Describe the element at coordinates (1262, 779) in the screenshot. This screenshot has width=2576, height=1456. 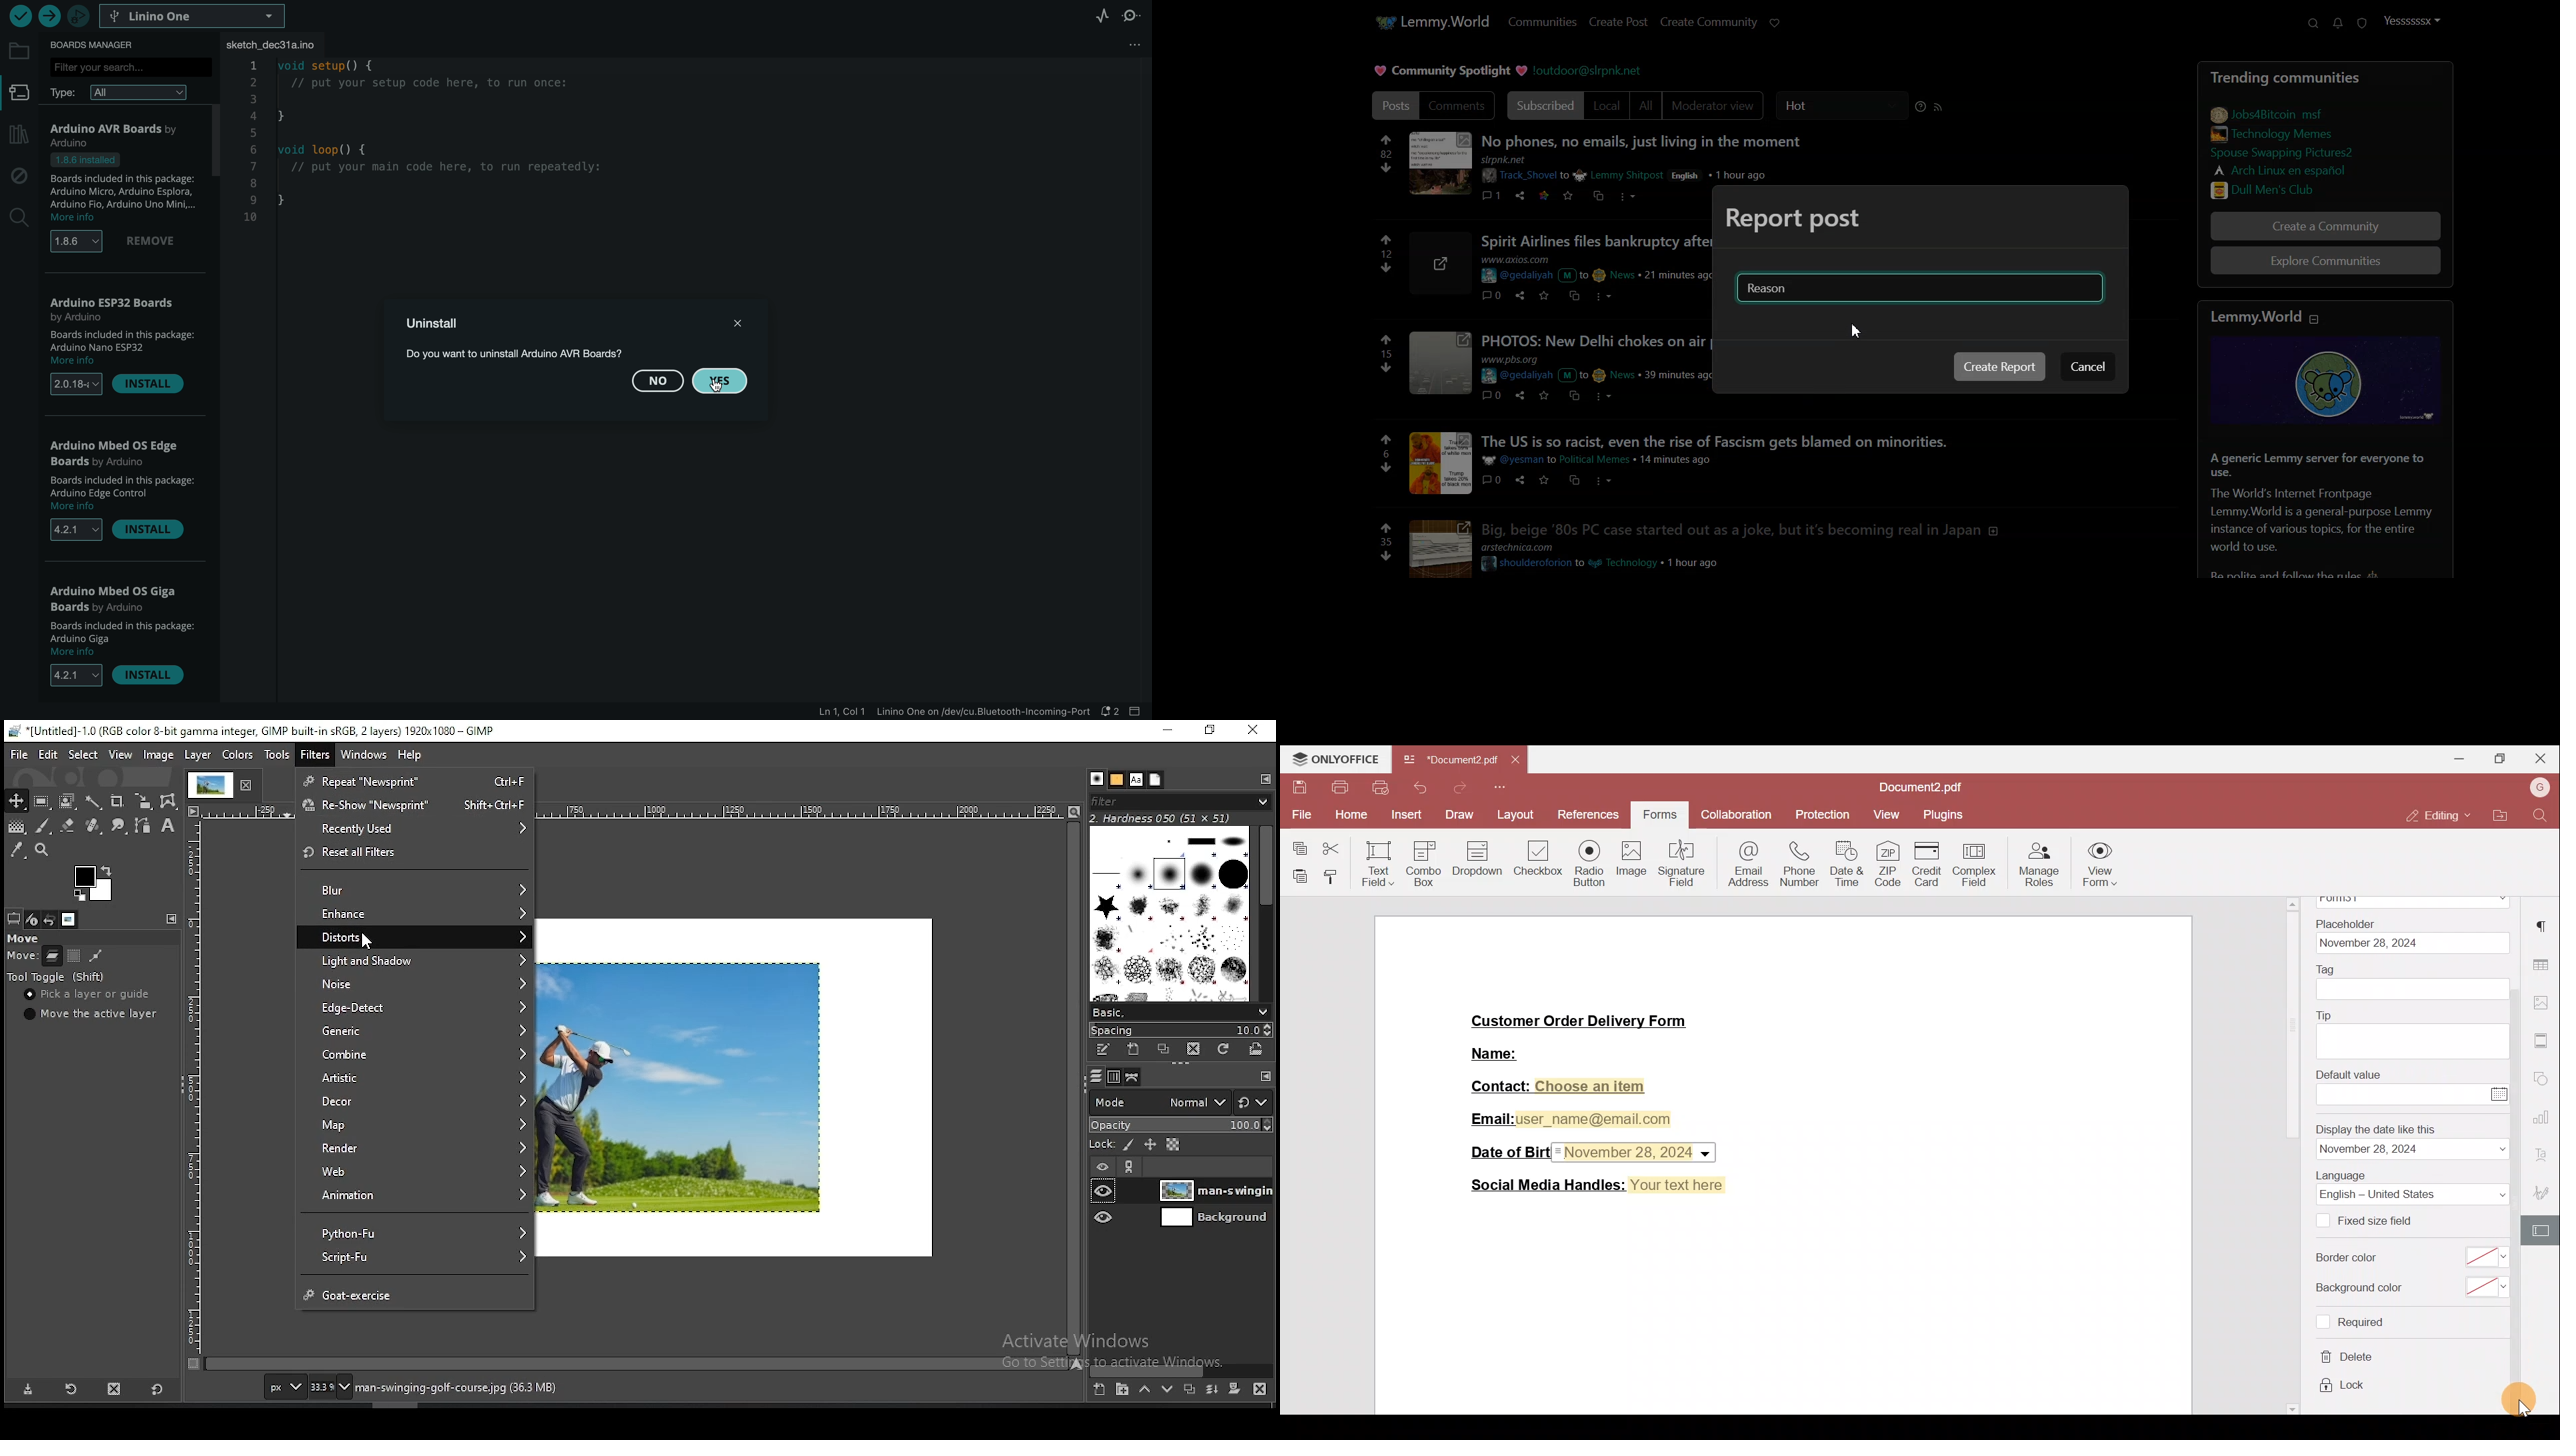
I see `configure this tab` at that location.